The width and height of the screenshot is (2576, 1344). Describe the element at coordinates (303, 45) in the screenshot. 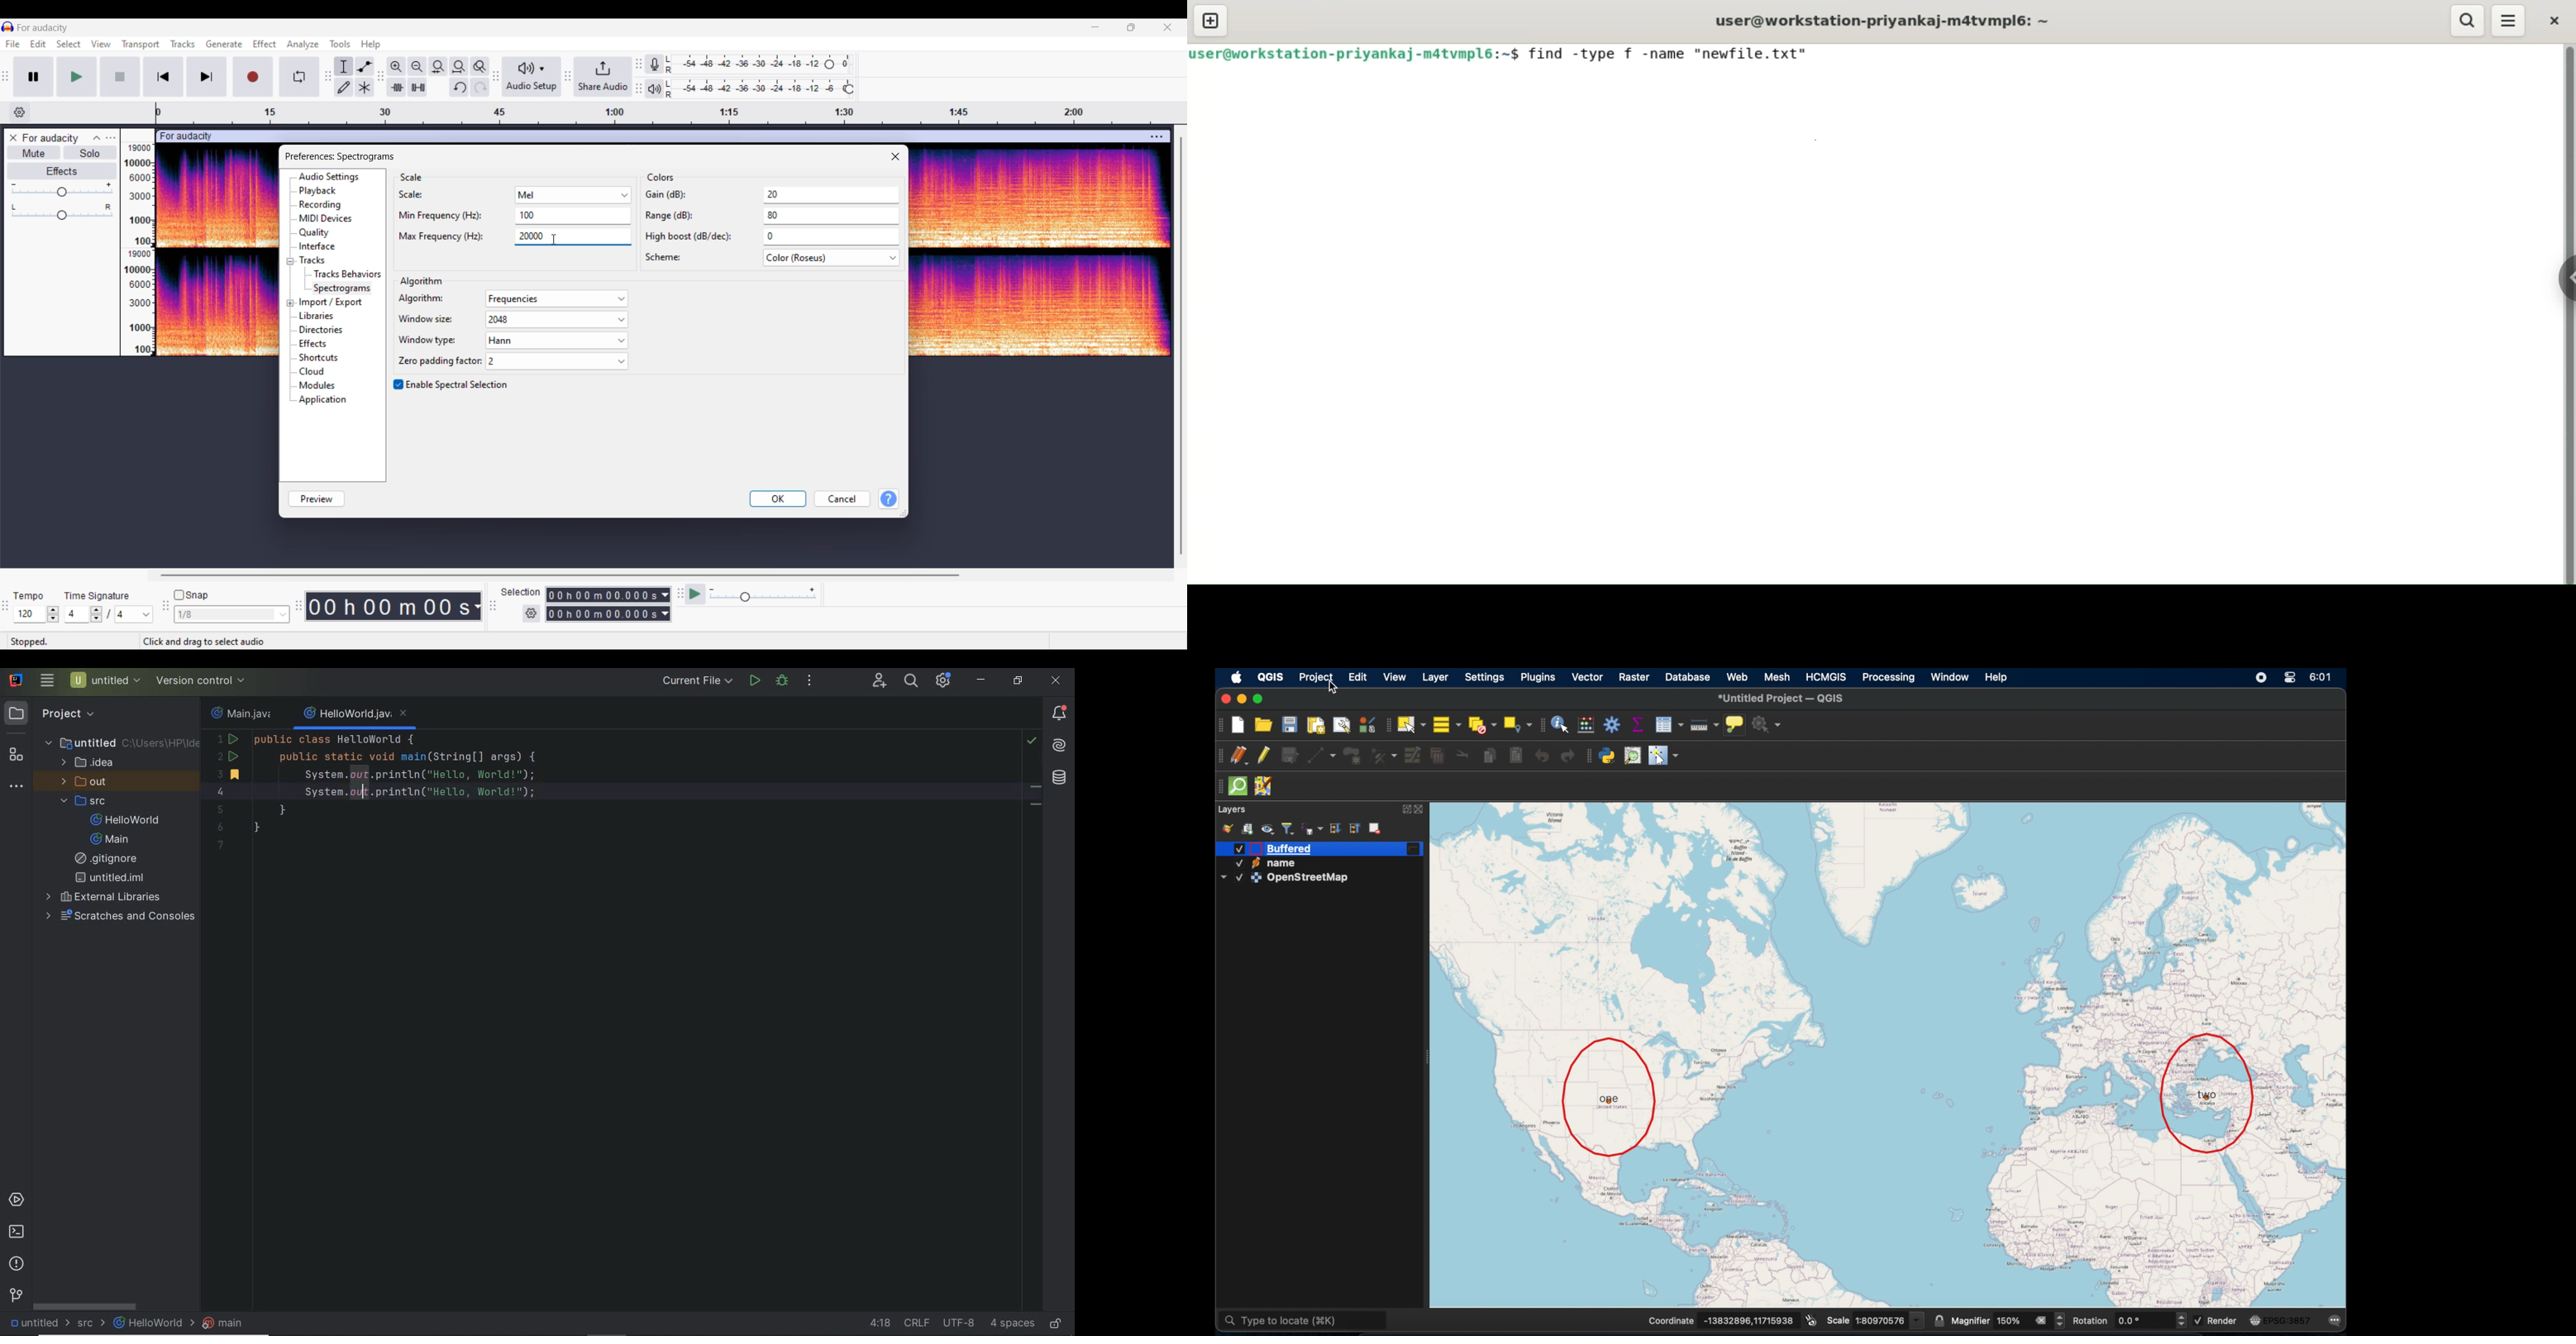

I see `Analyze menu` at that location.